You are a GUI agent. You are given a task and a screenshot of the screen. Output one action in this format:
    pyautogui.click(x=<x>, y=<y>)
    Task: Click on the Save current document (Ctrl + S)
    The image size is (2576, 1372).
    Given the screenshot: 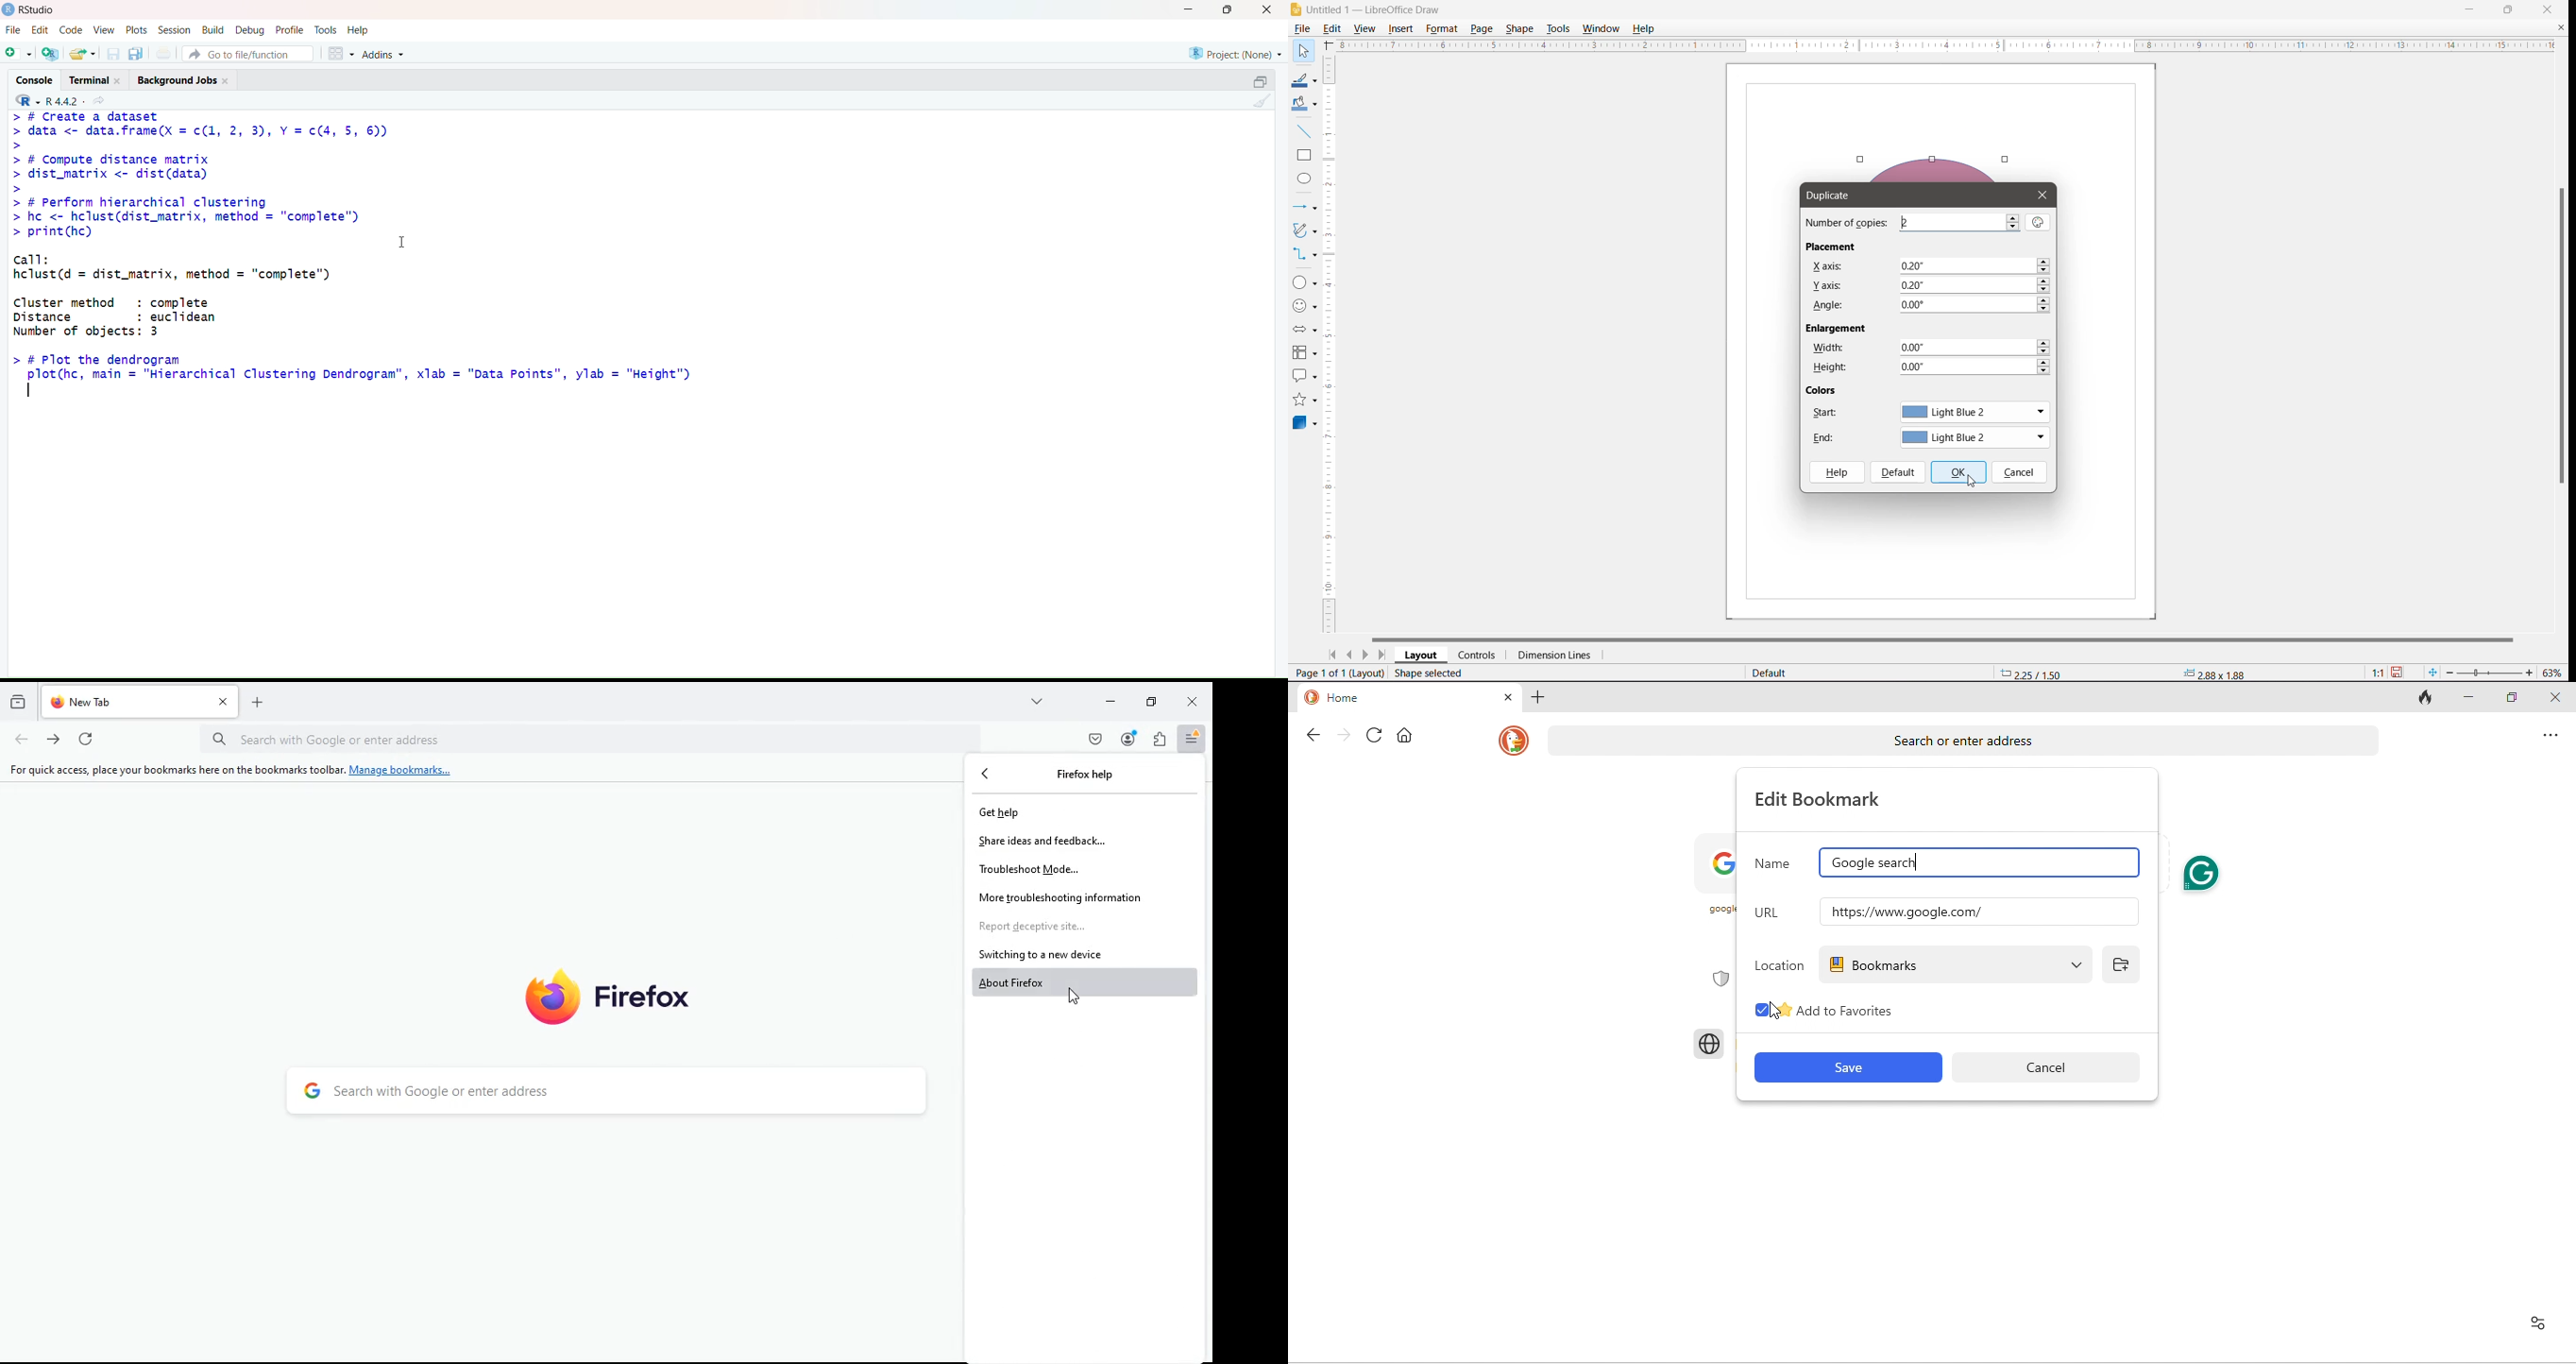 What is the action you would take?
    pyautogui.click(x=111, y=52)
    